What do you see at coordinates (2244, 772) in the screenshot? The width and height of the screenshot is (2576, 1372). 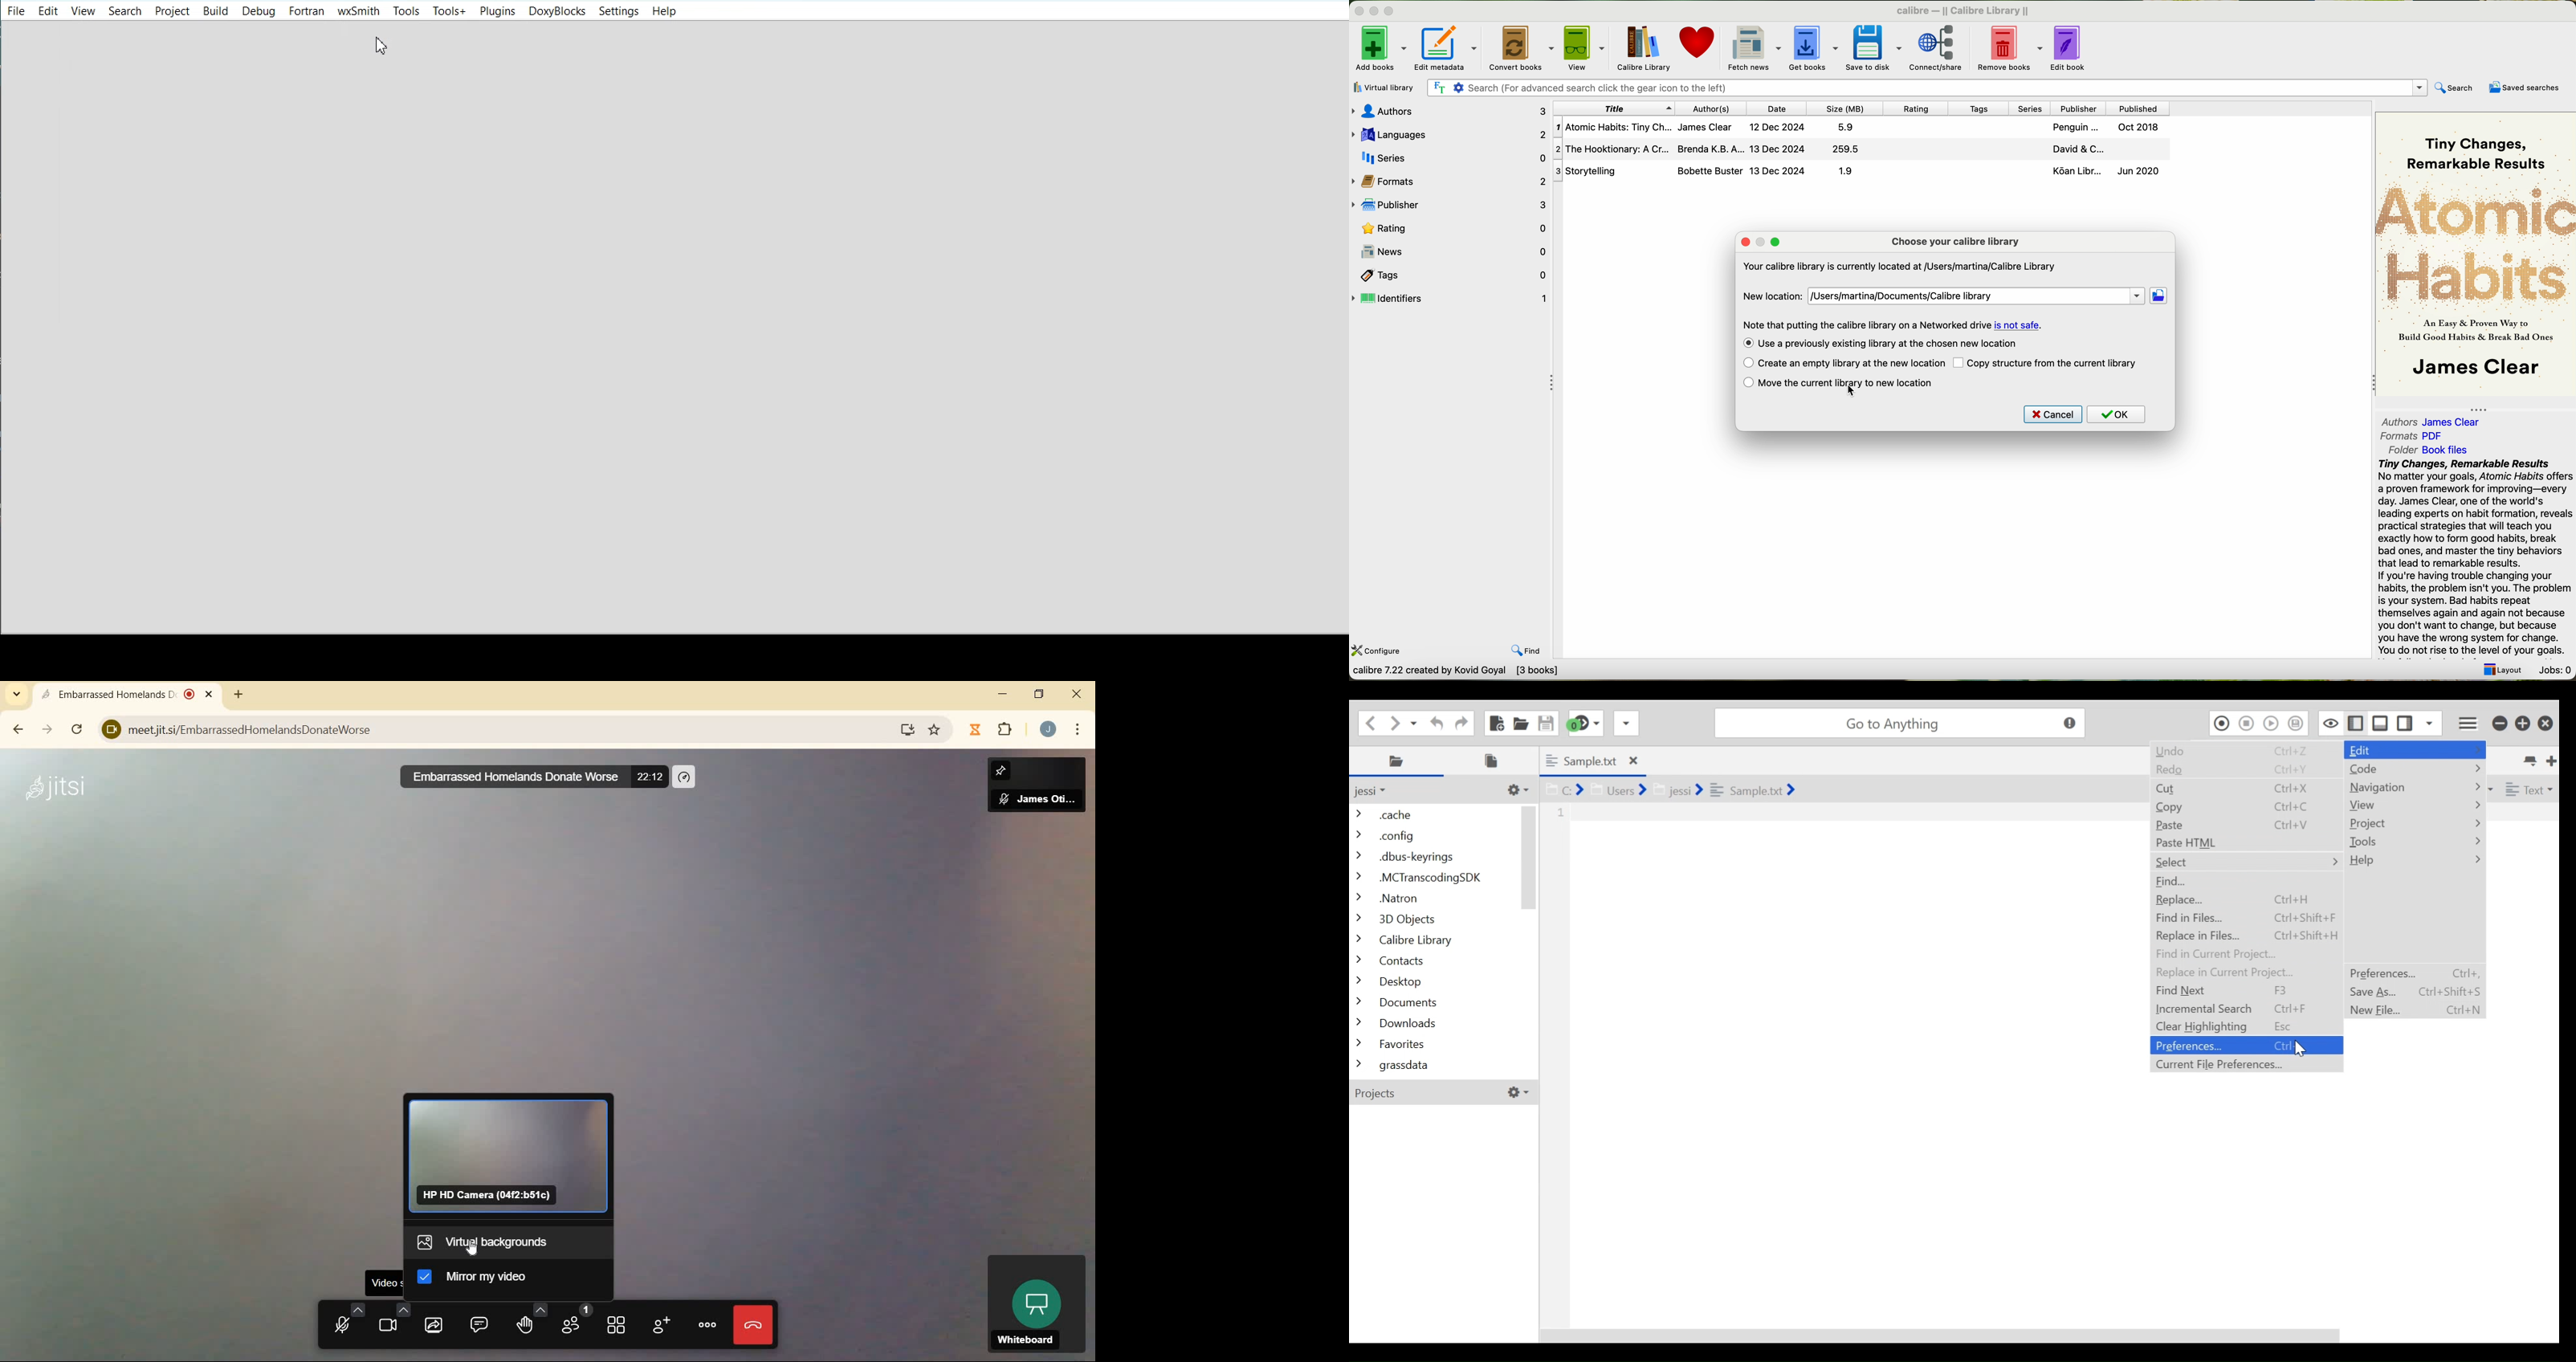 I see `Redo` at bounding box center [2244, 772].